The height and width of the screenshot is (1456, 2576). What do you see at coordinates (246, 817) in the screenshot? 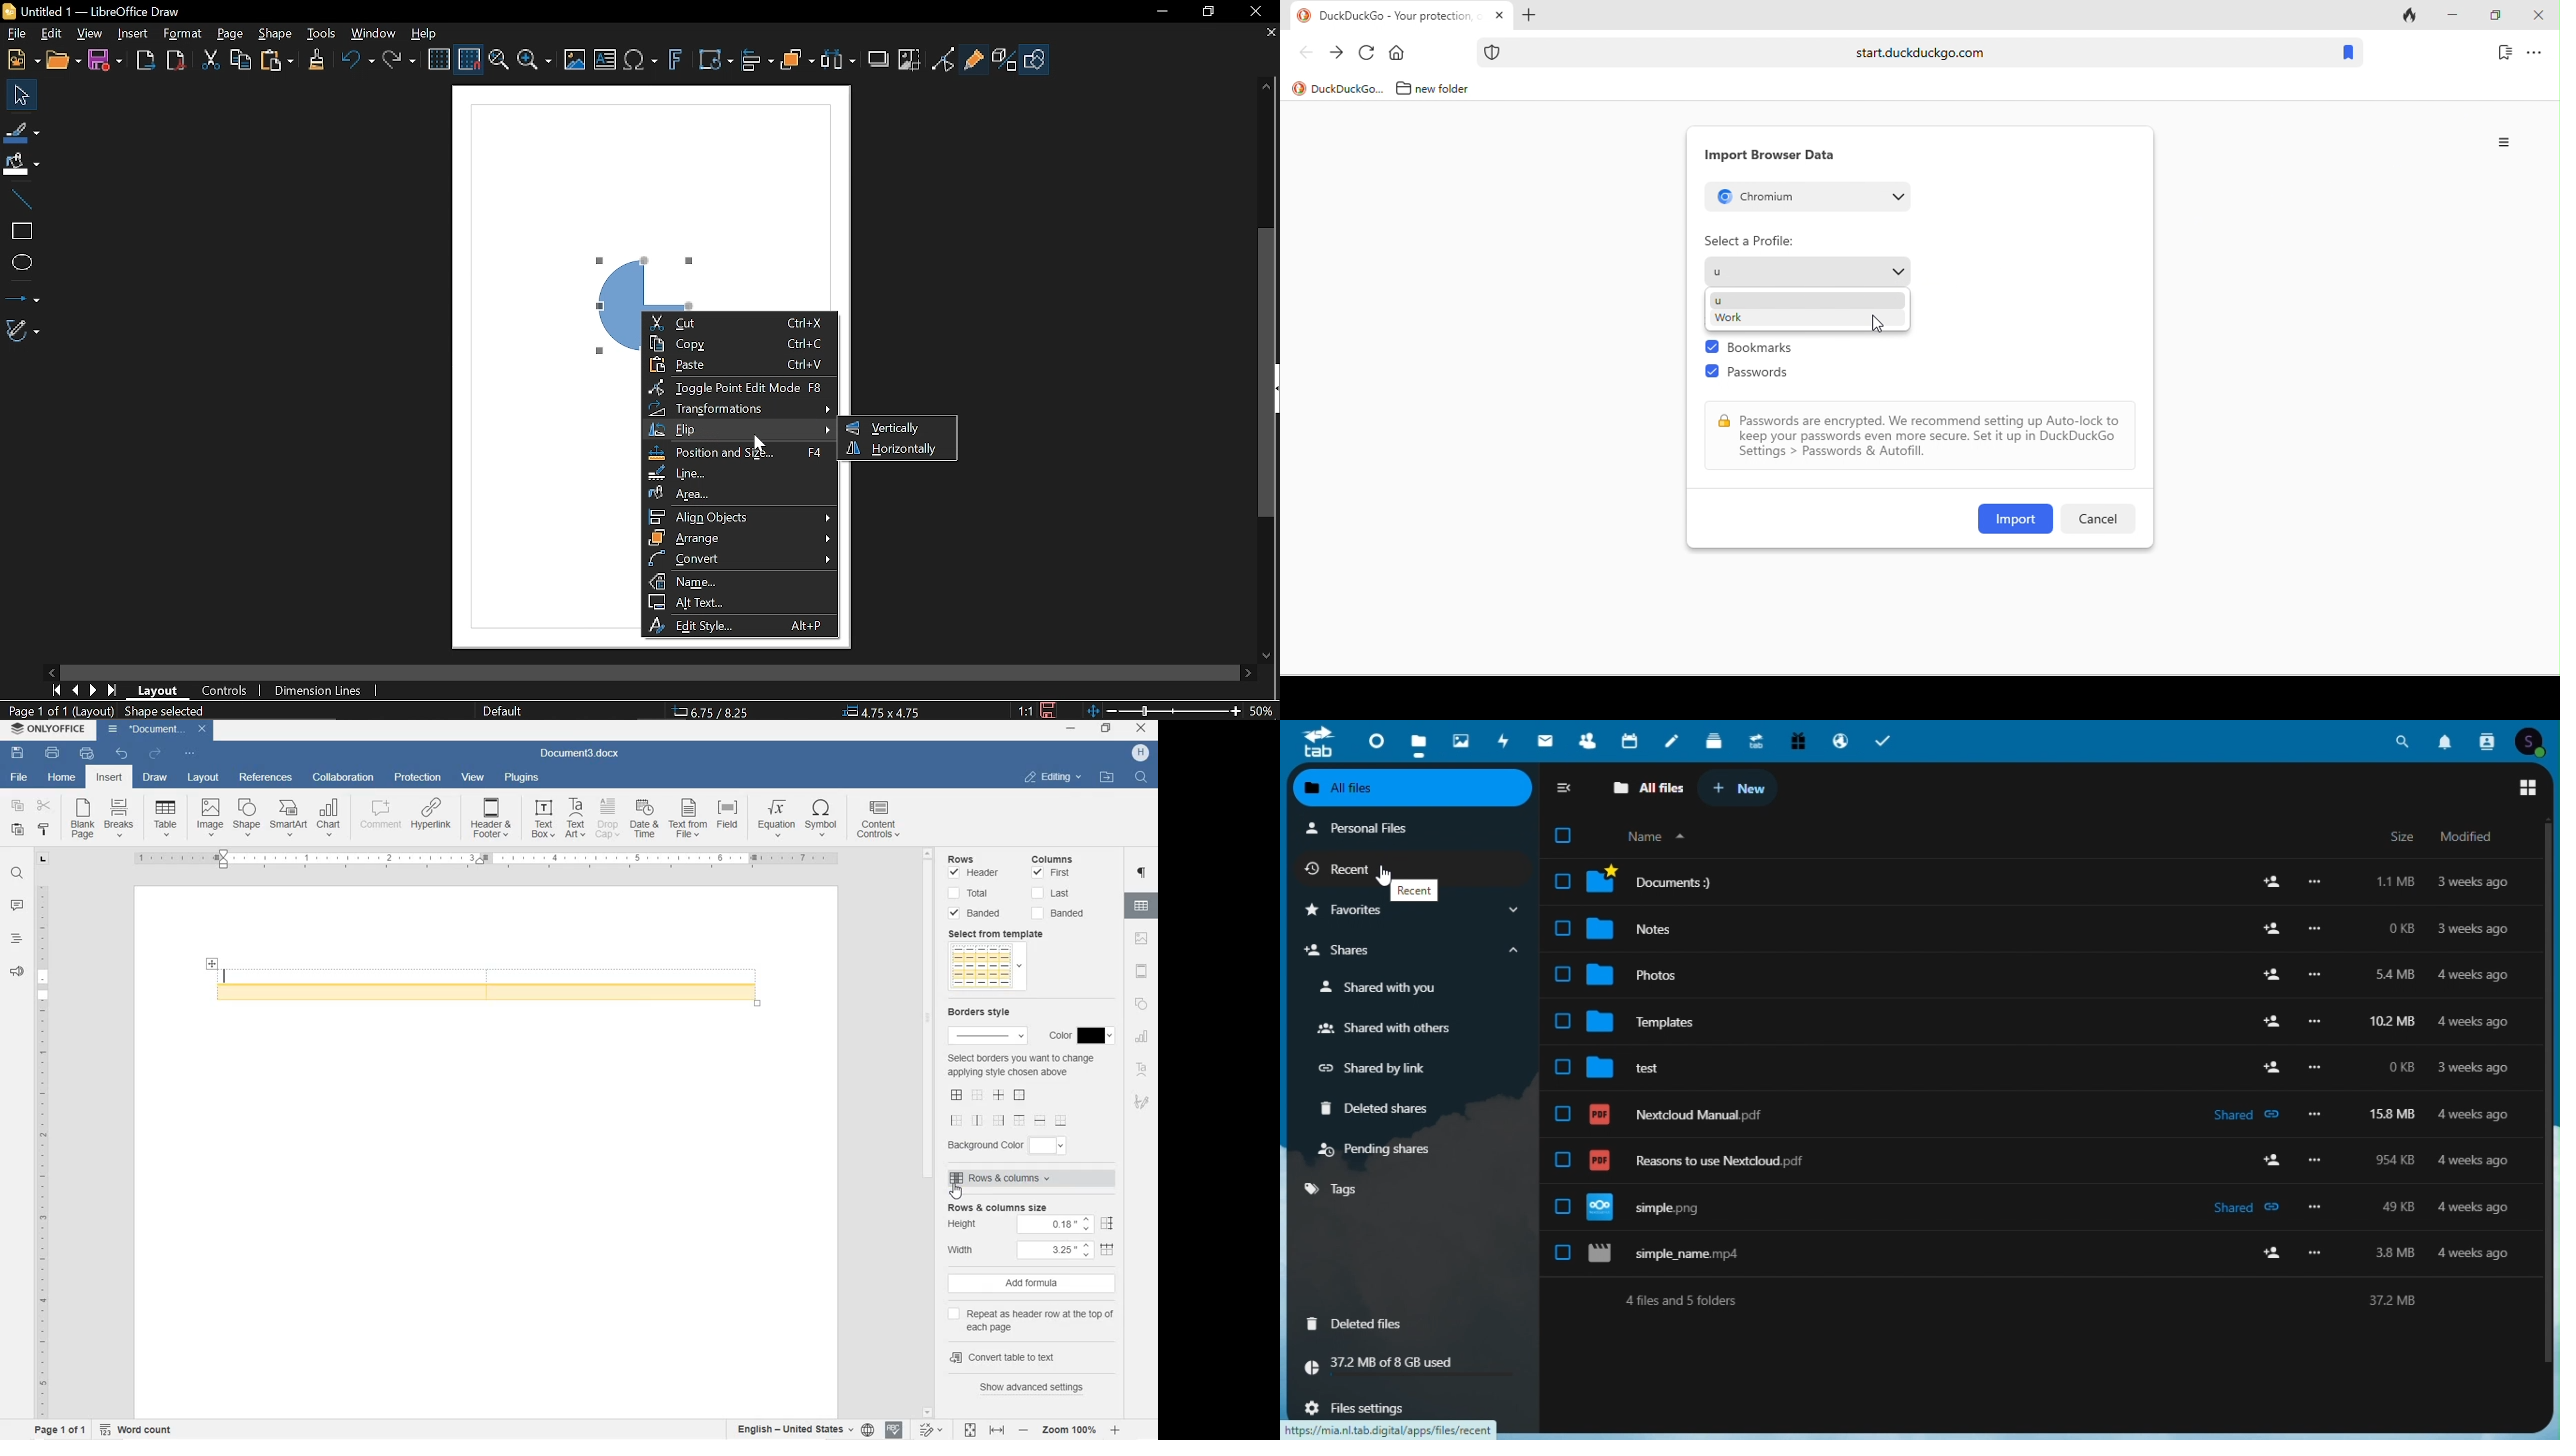
I see `Shape` at bounding box center [246, 817].